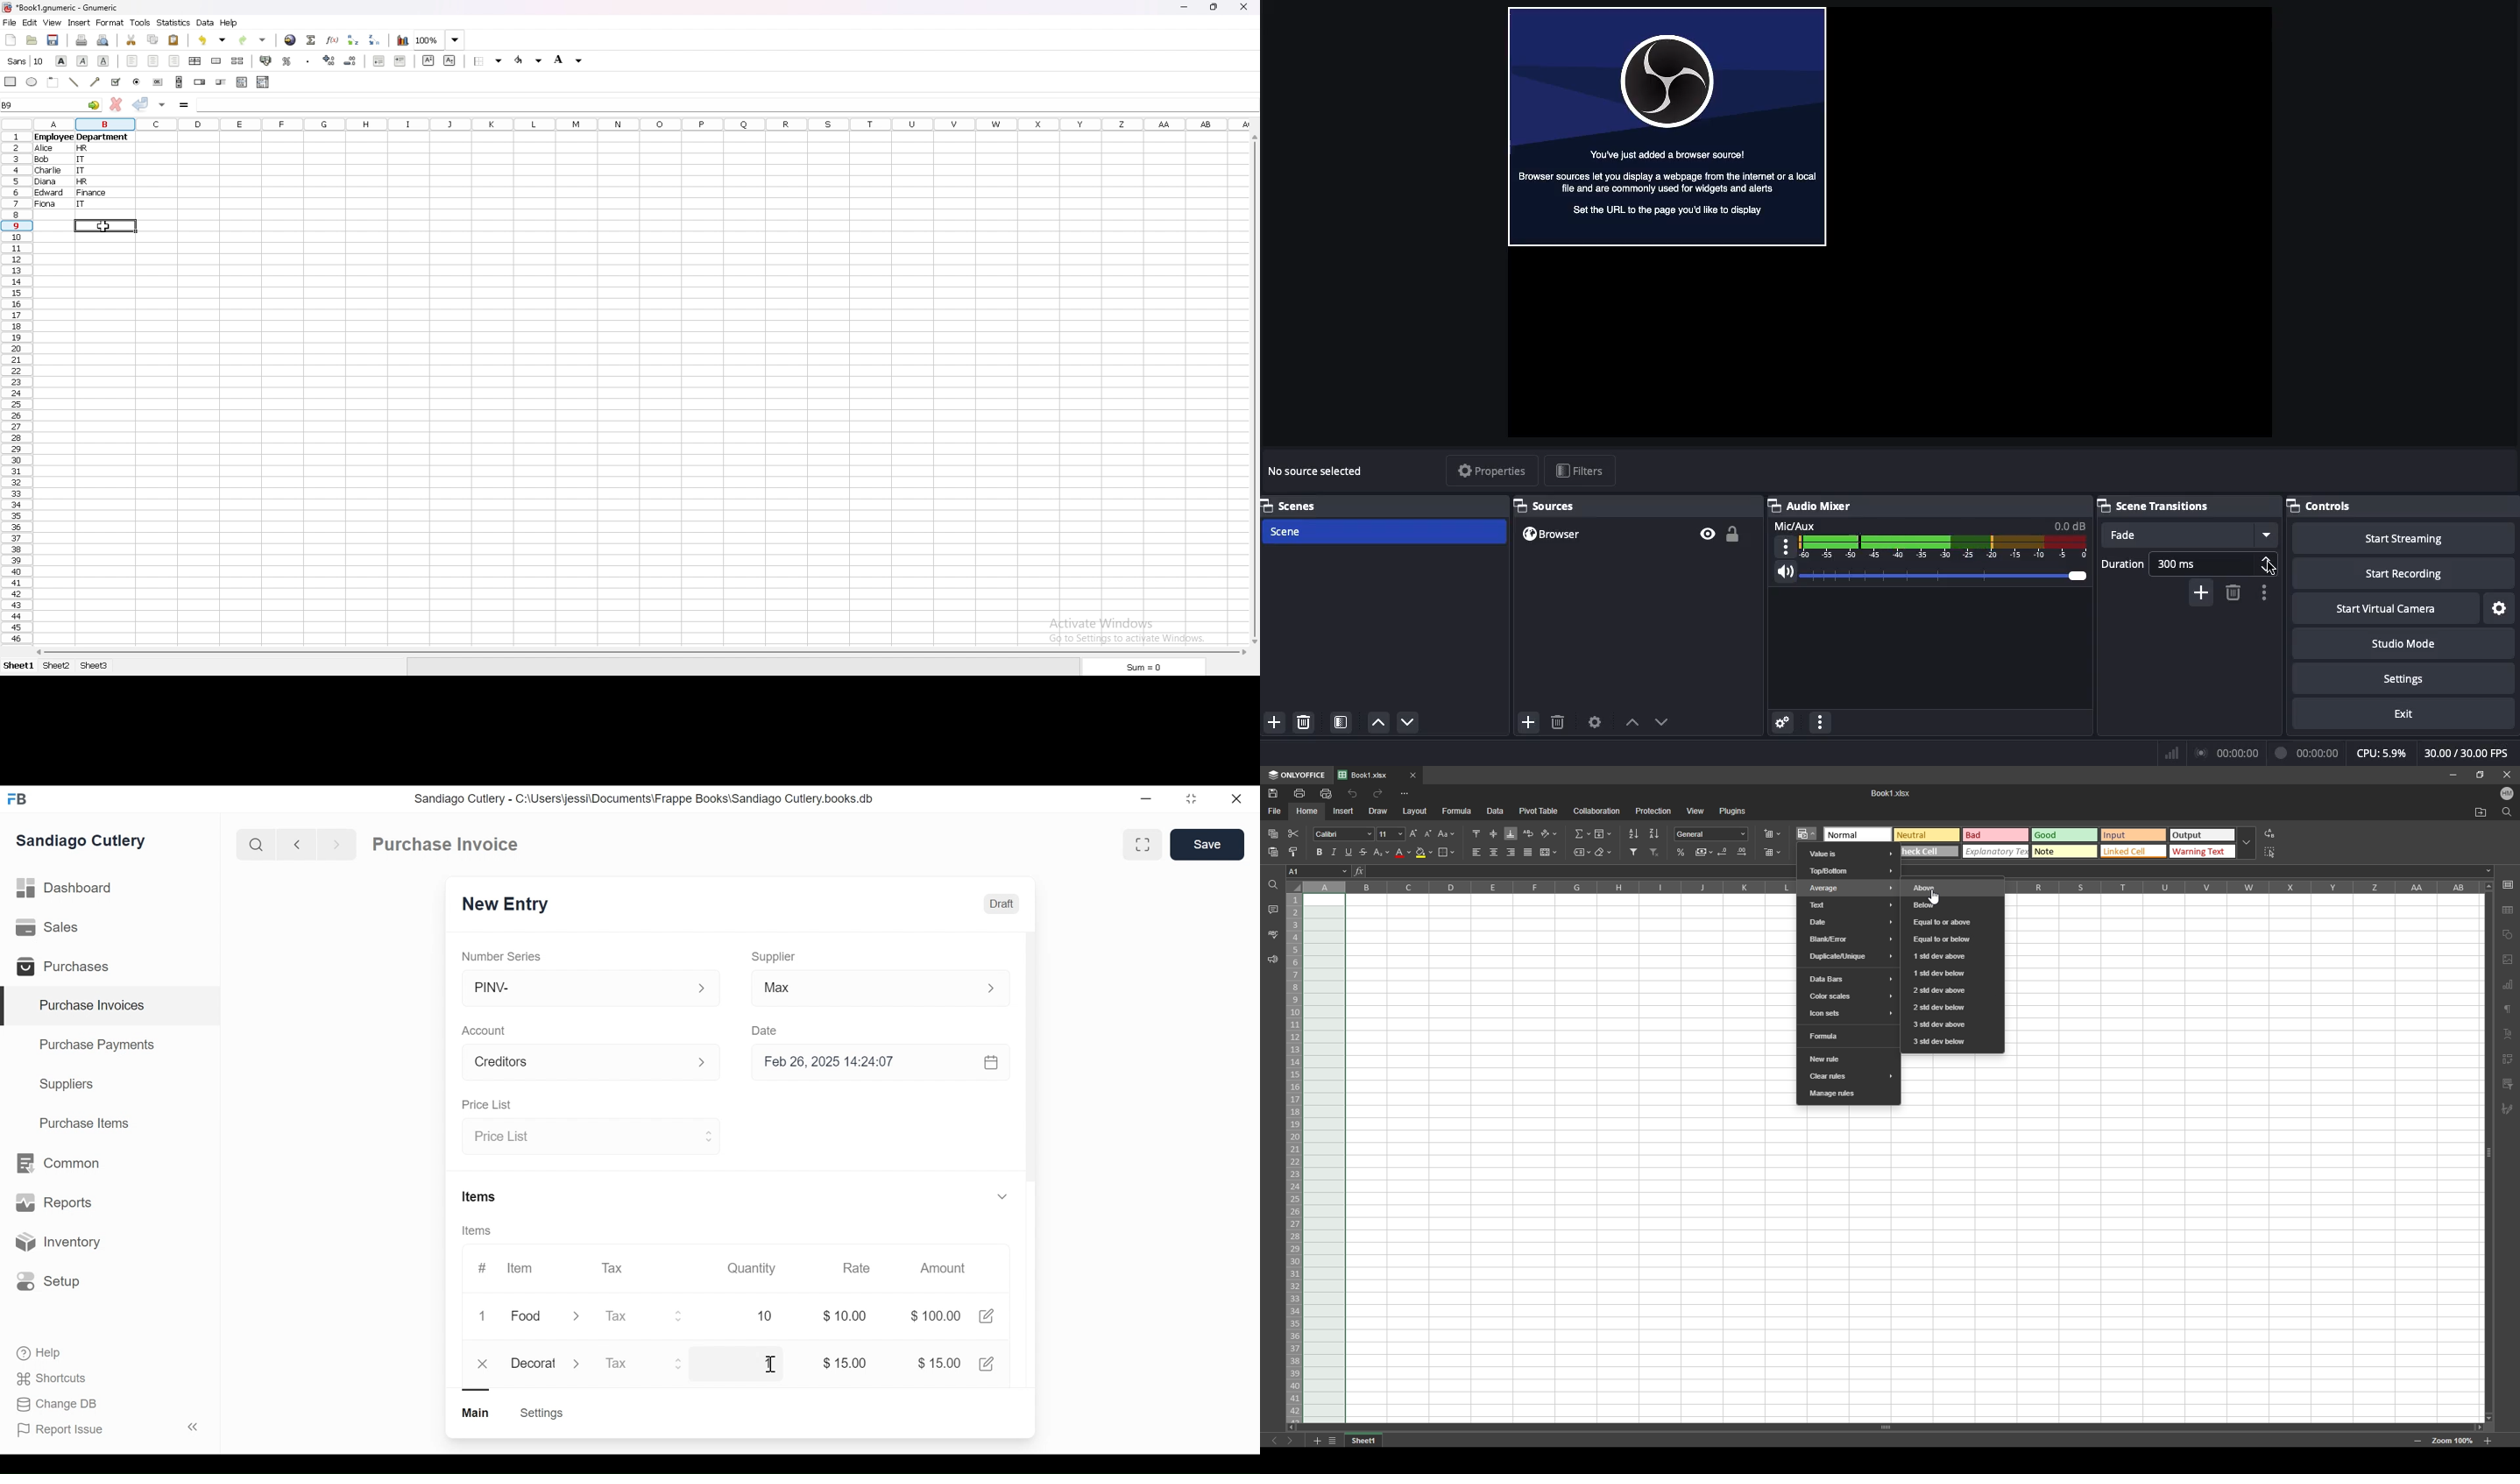  Describe the element at coordinates (2508, 936) in the screenshot. I see `shape` at that location.